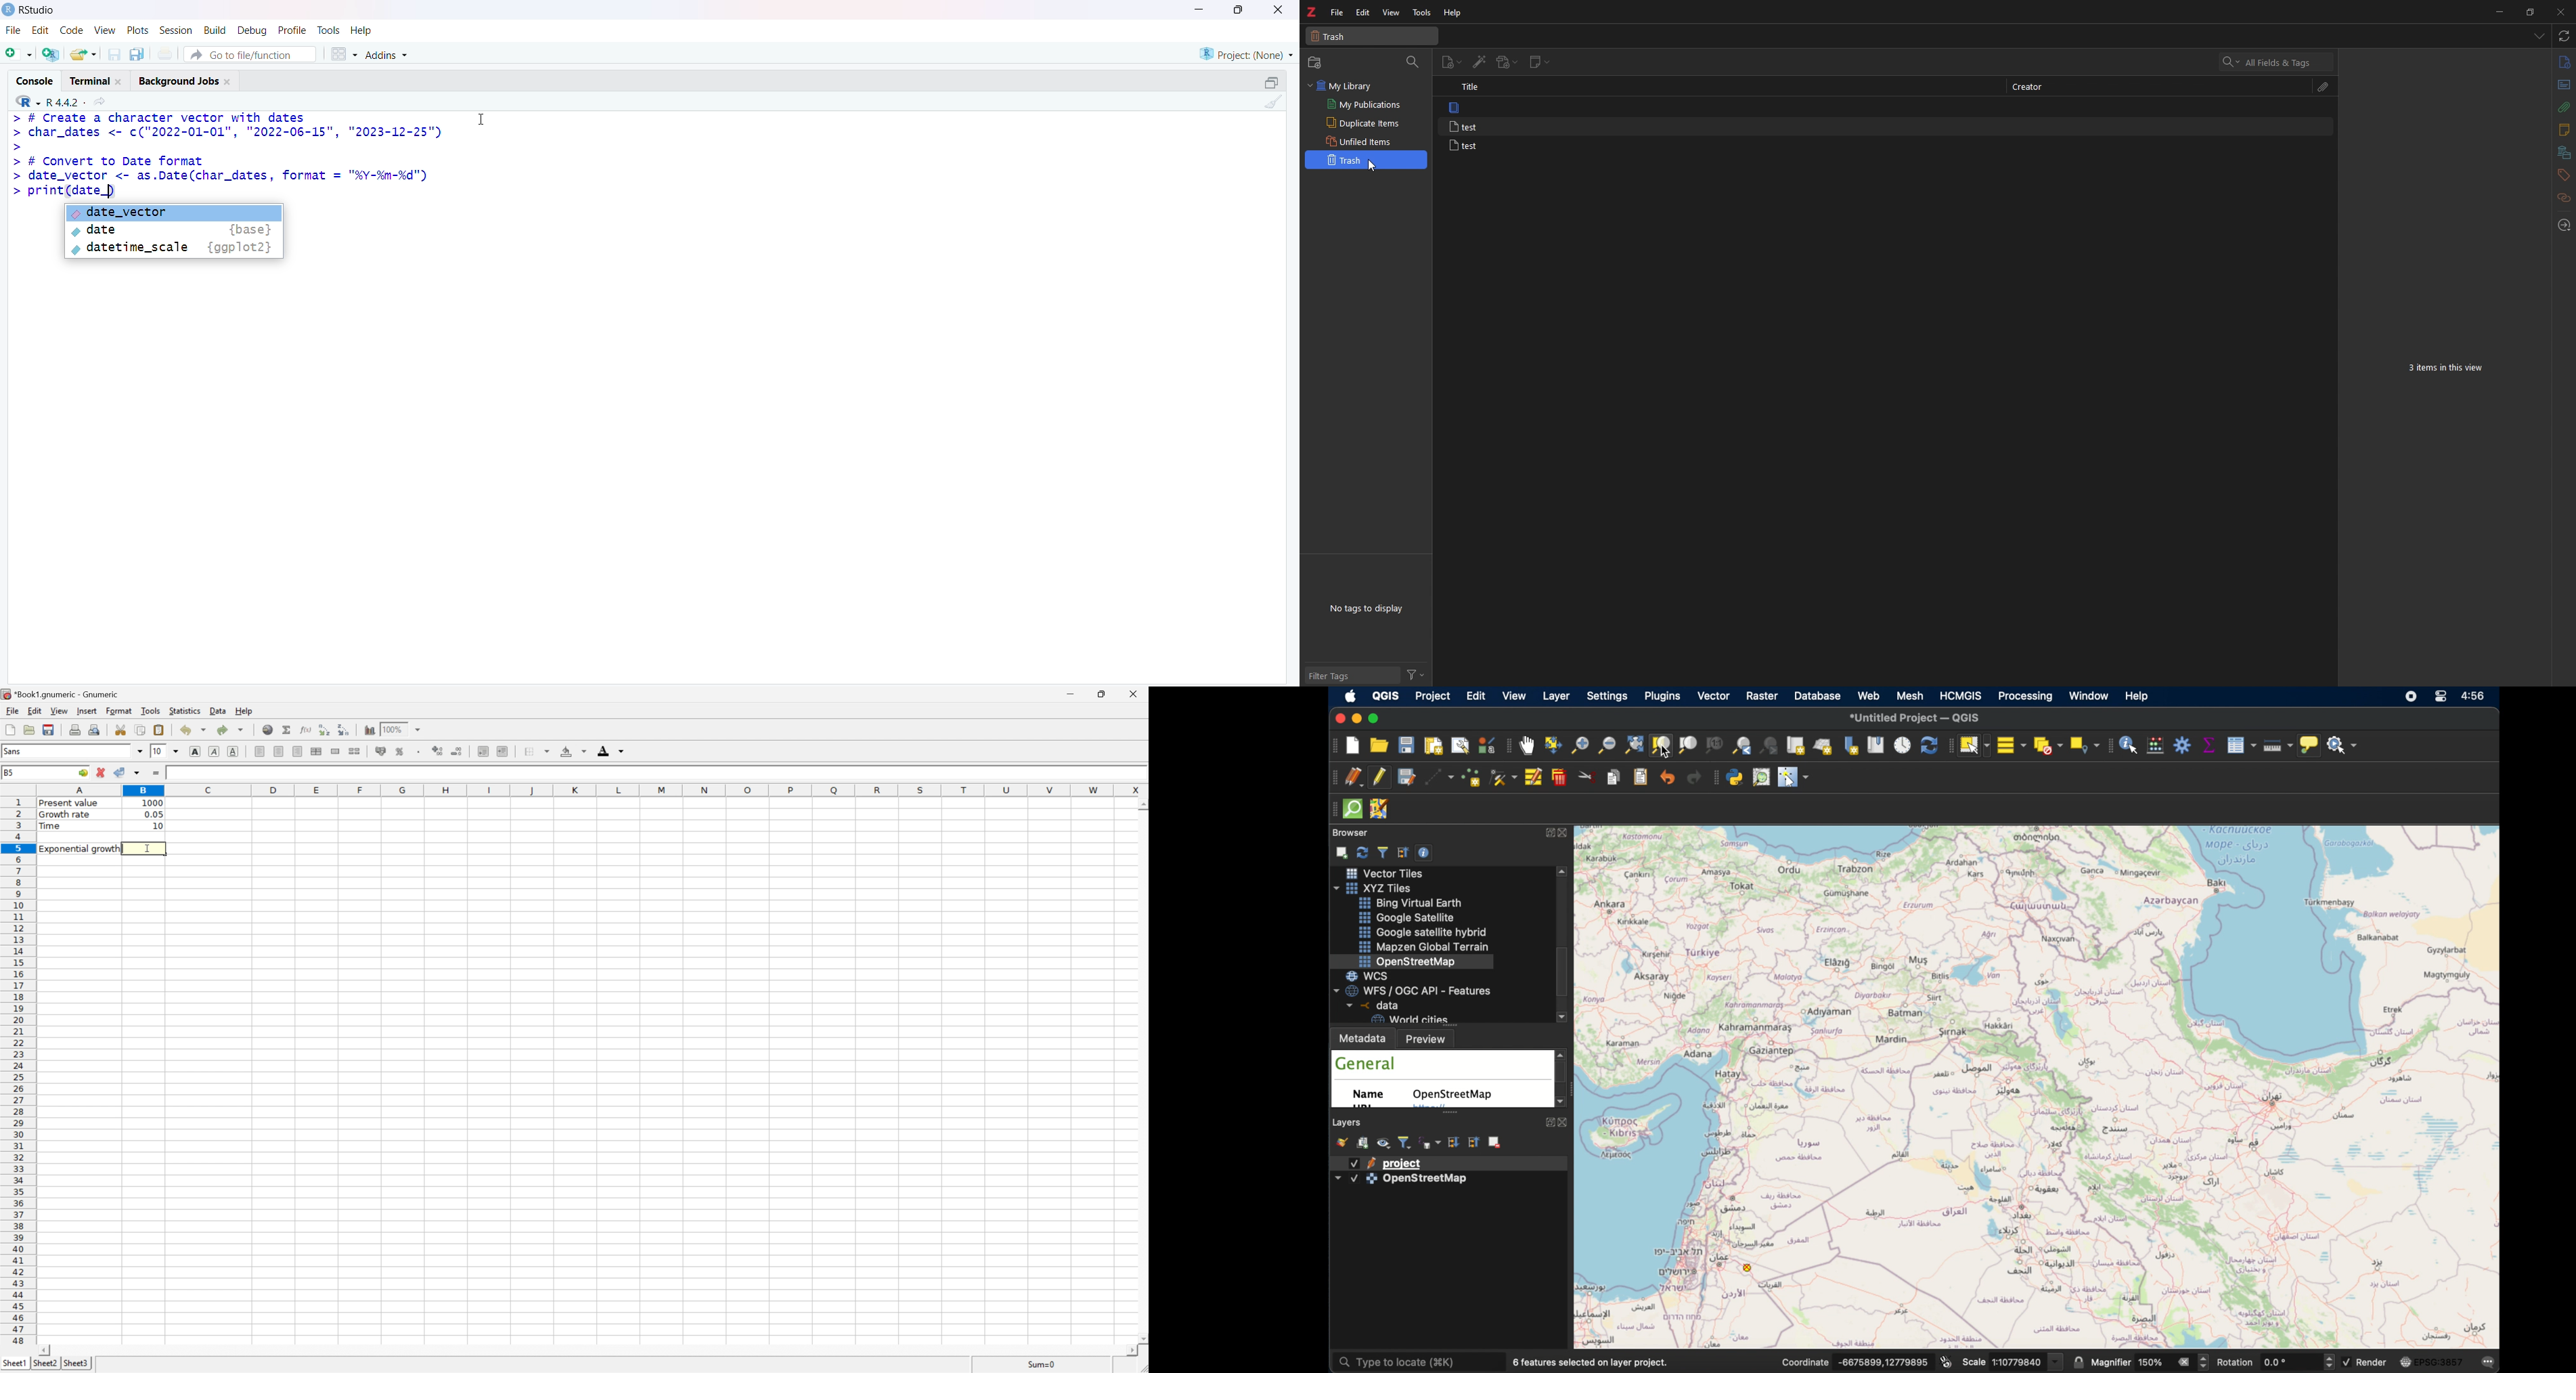 The width and height of the screenshot is (2576, 1400). Describe the element at coordinates (1373, 975) in the screenshot. I see `wcs` at that location.